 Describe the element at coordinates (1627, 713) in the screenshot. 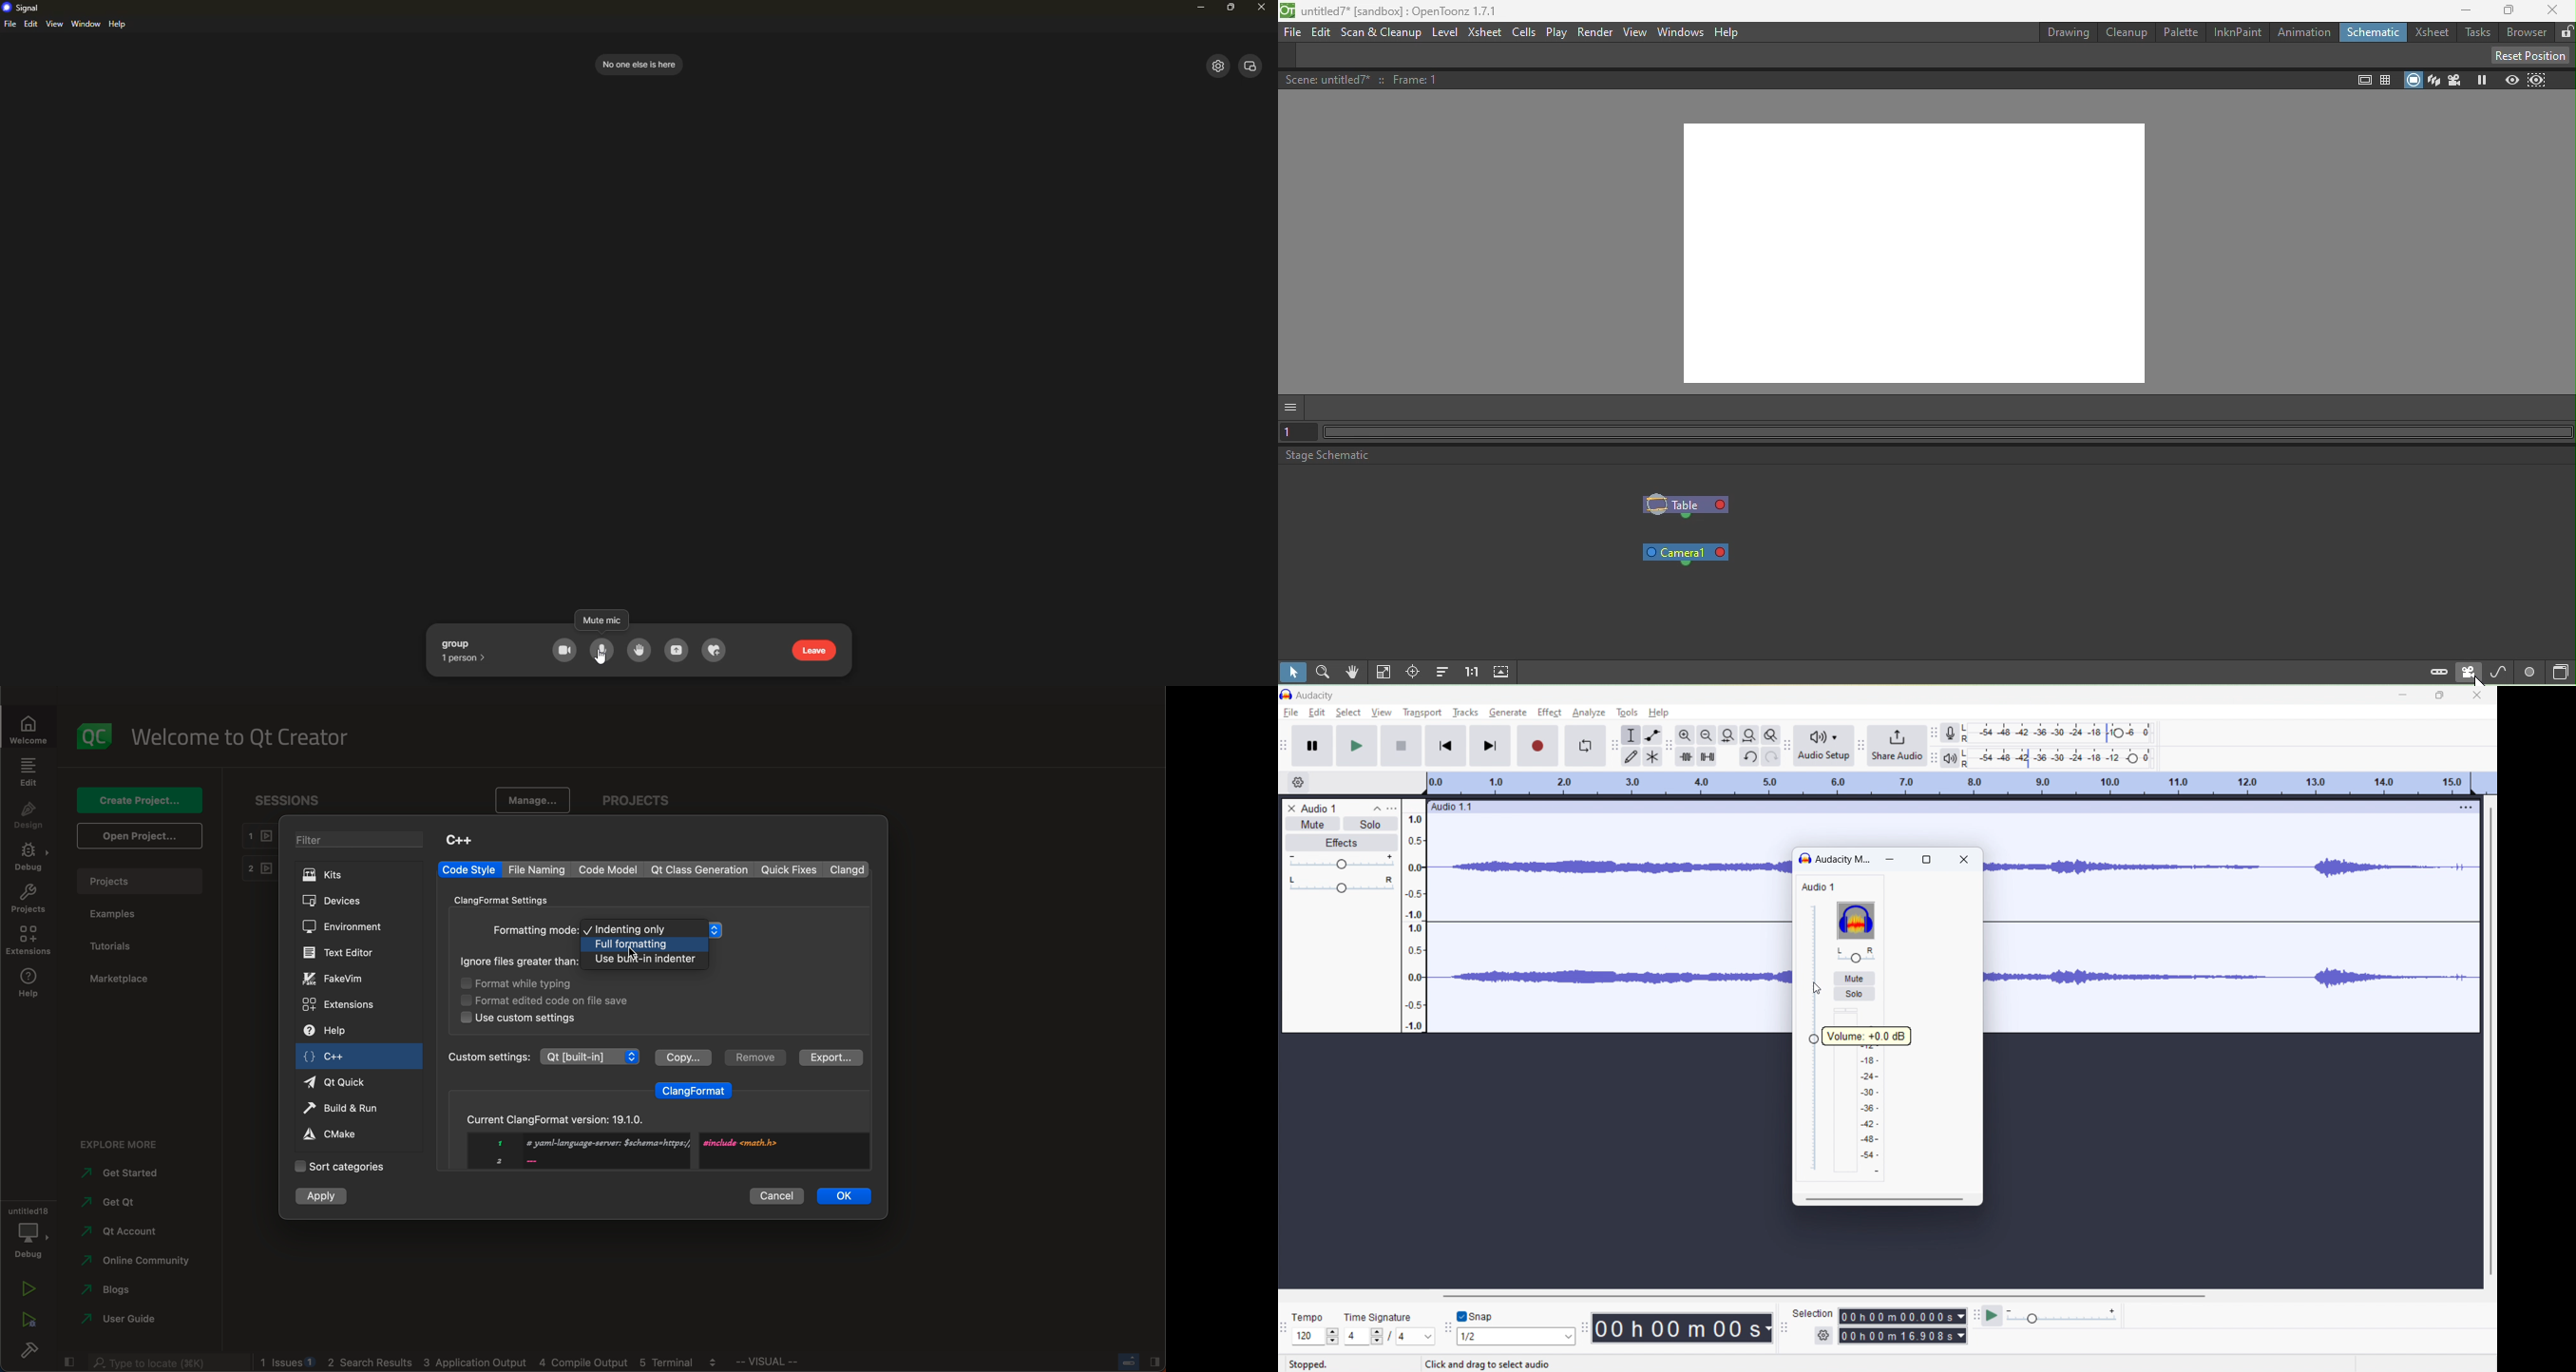

I see `tools` at that location.